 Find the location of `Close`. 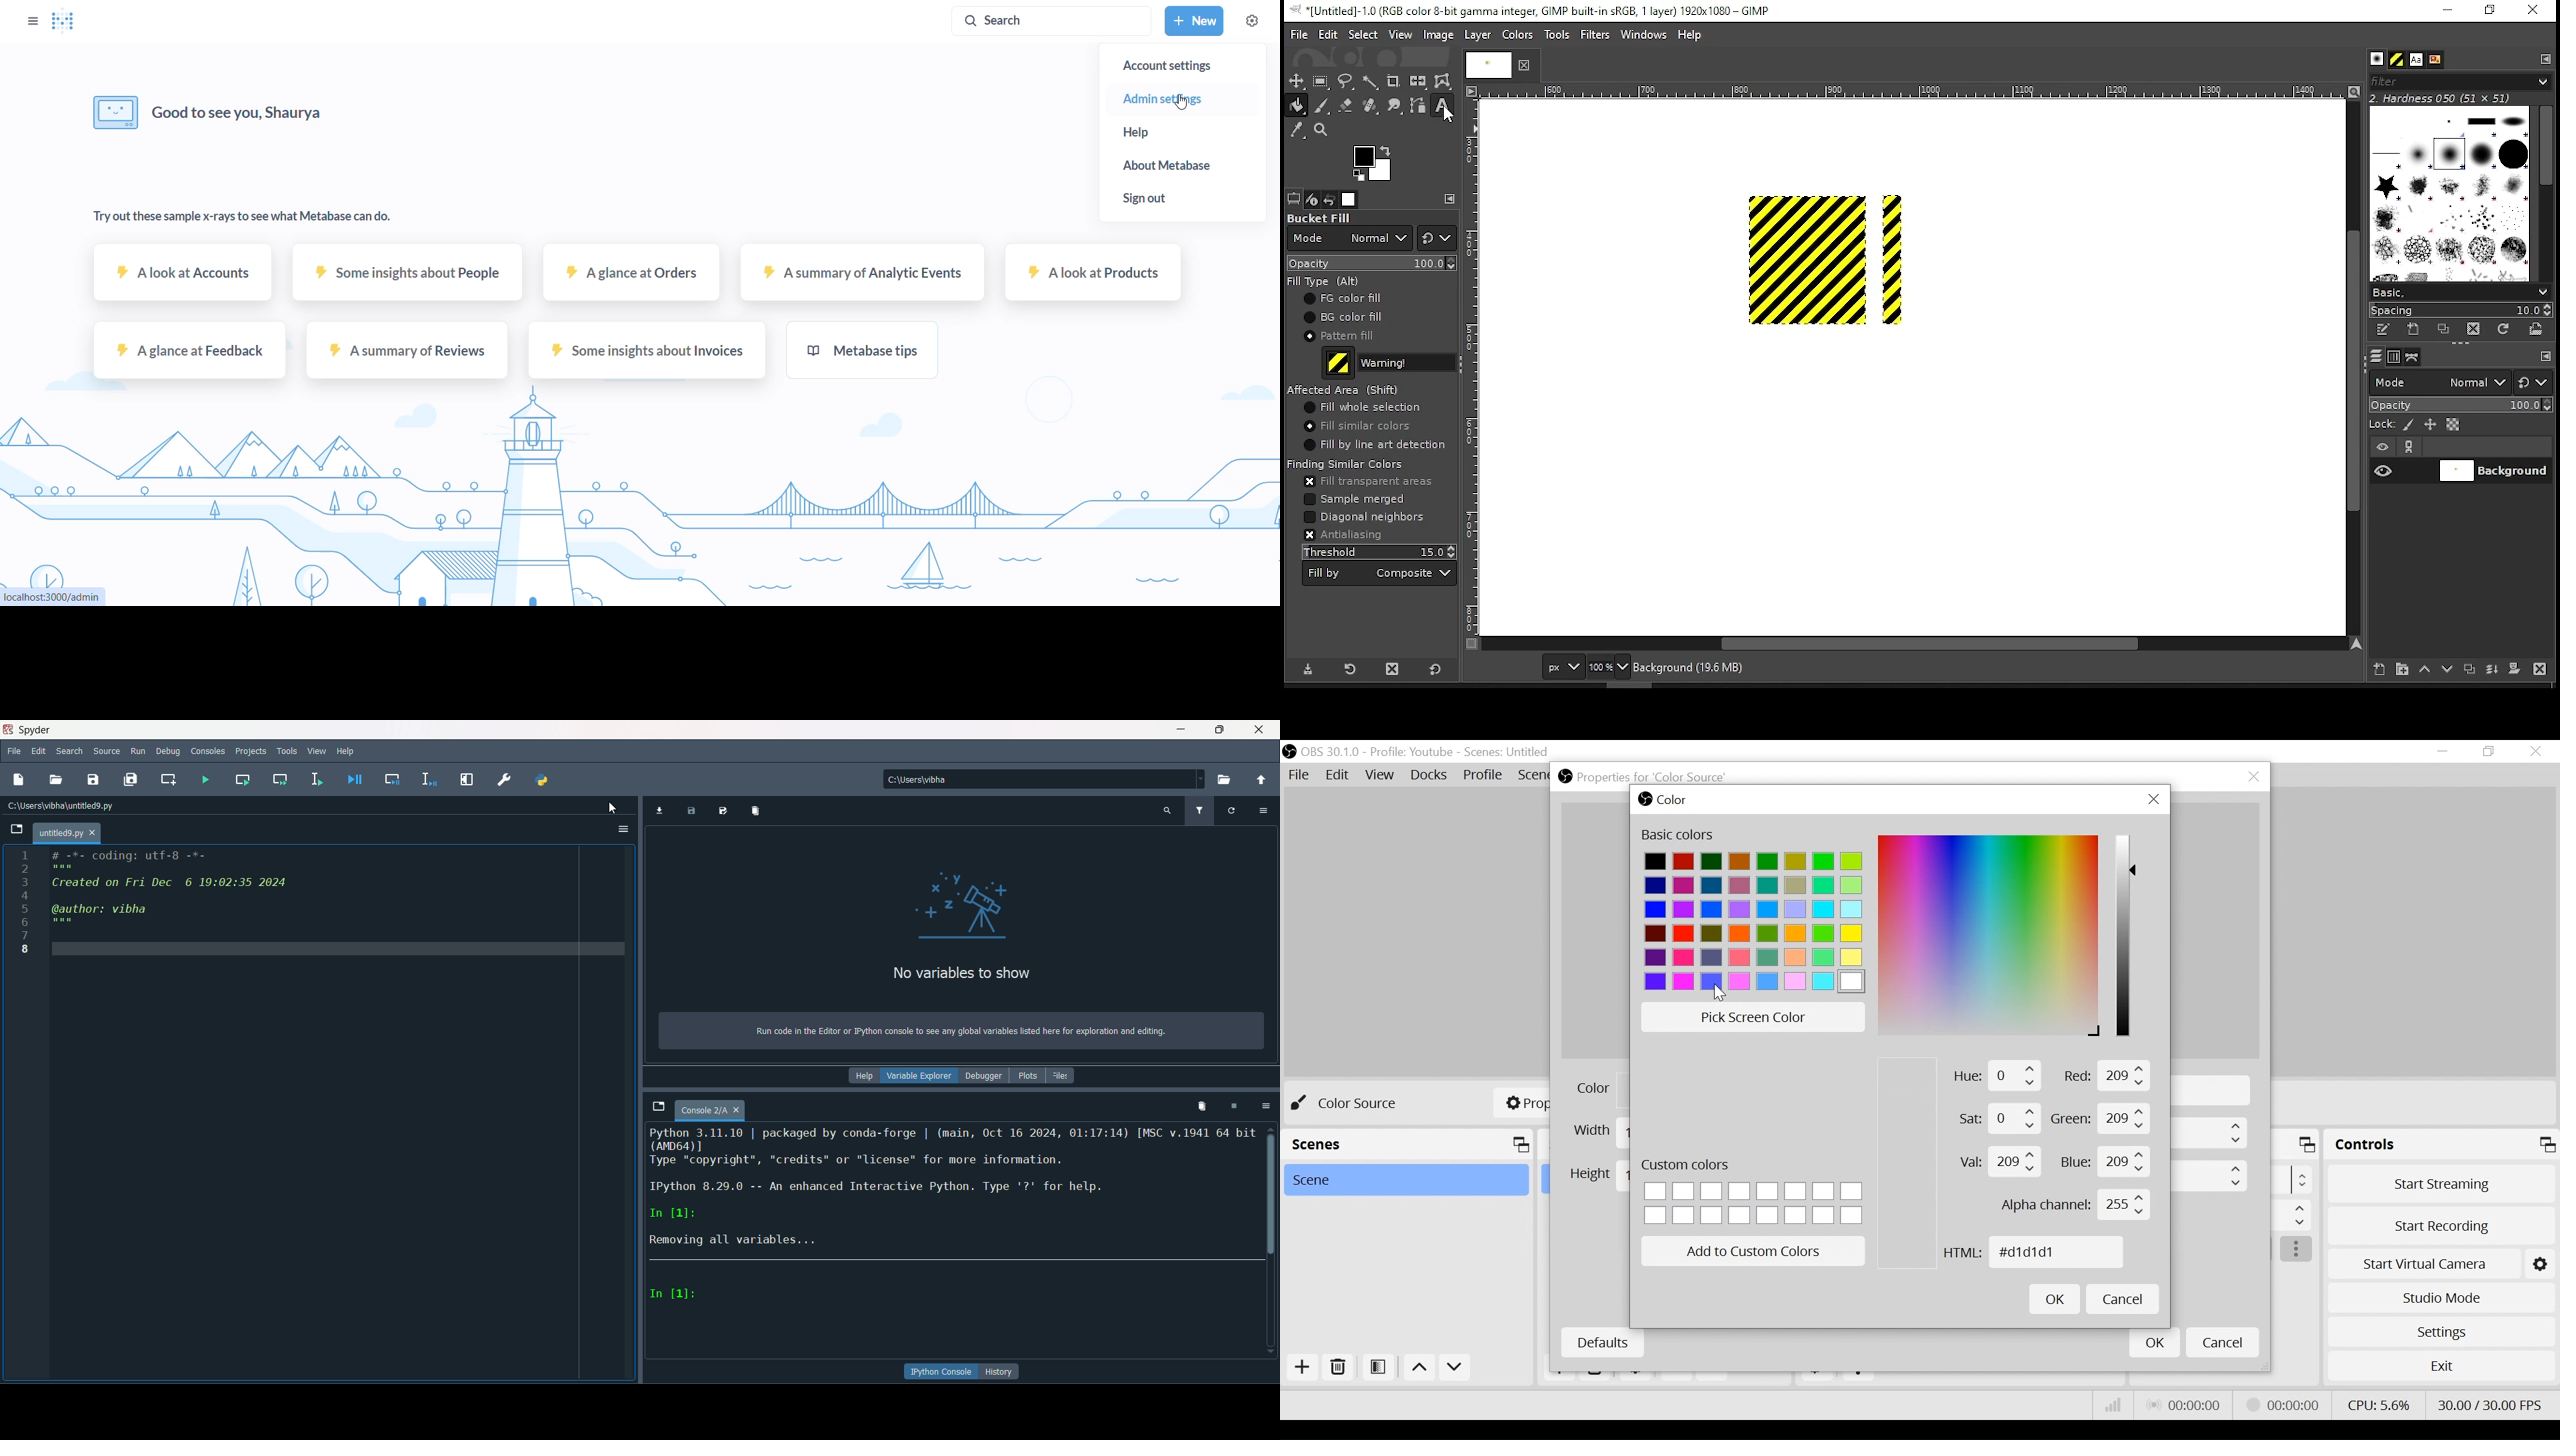

Close is located at coordinates (2153, 799).